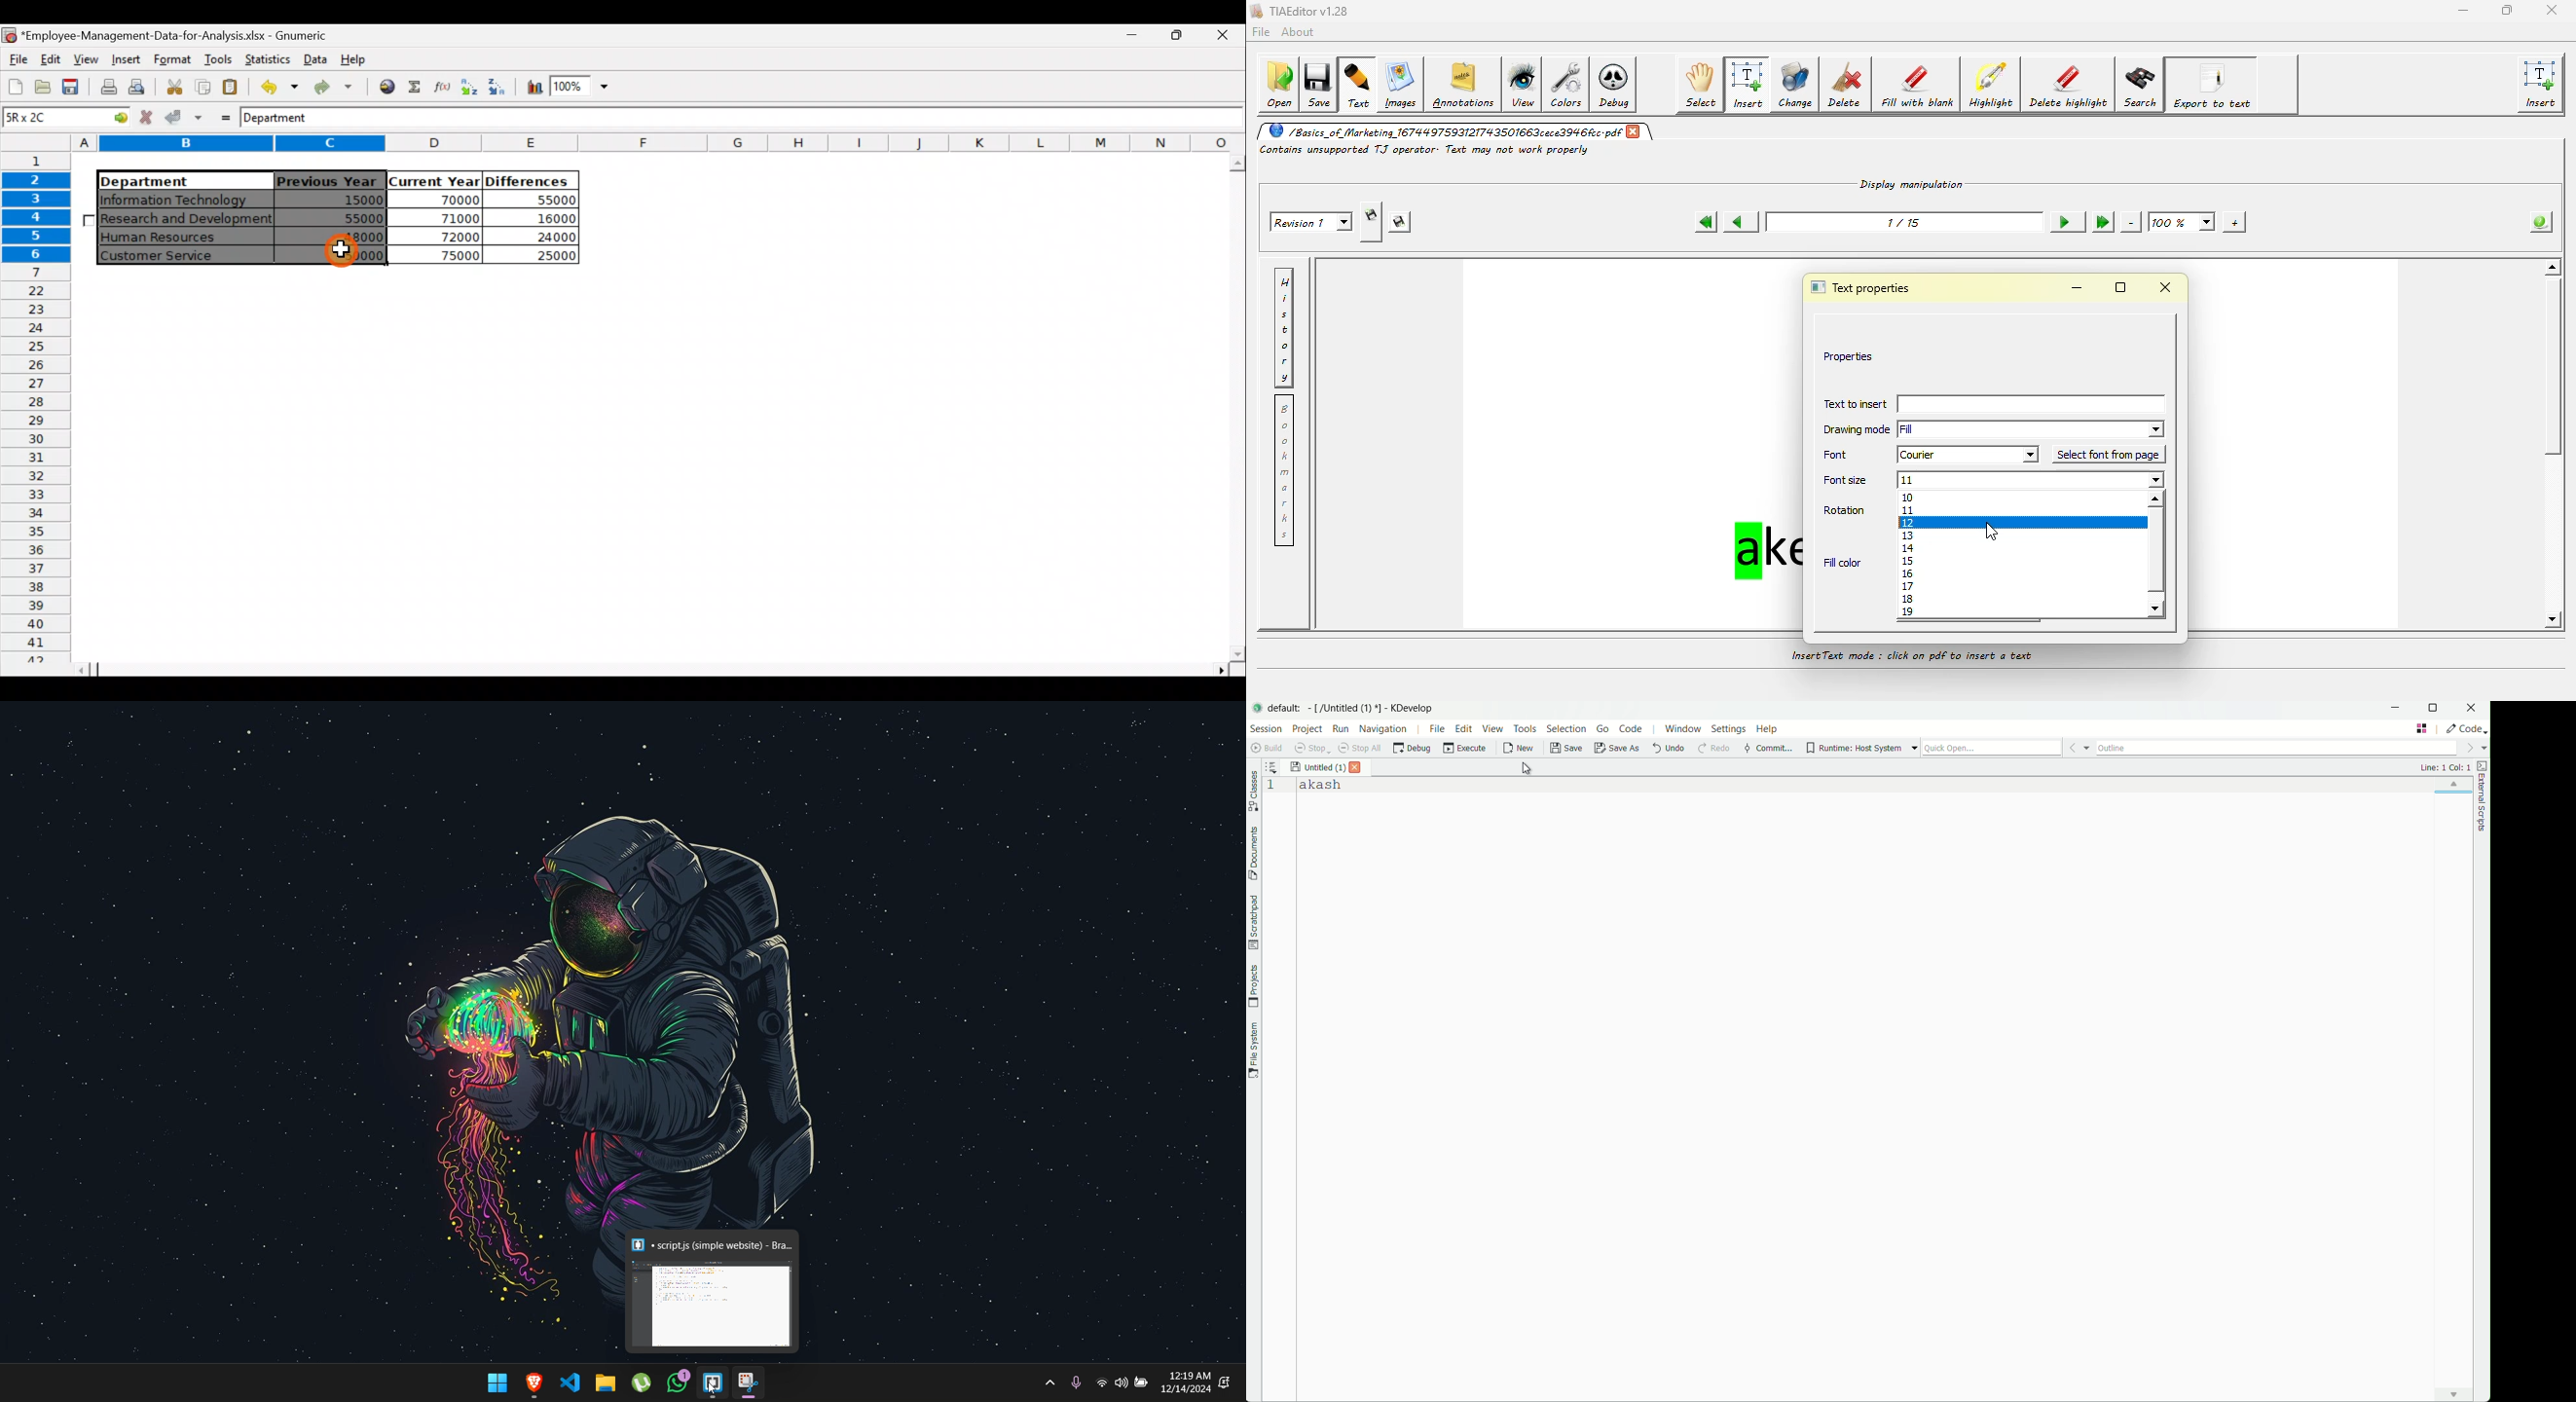  I want to click on Paste the clipboard, so click(233, 88).